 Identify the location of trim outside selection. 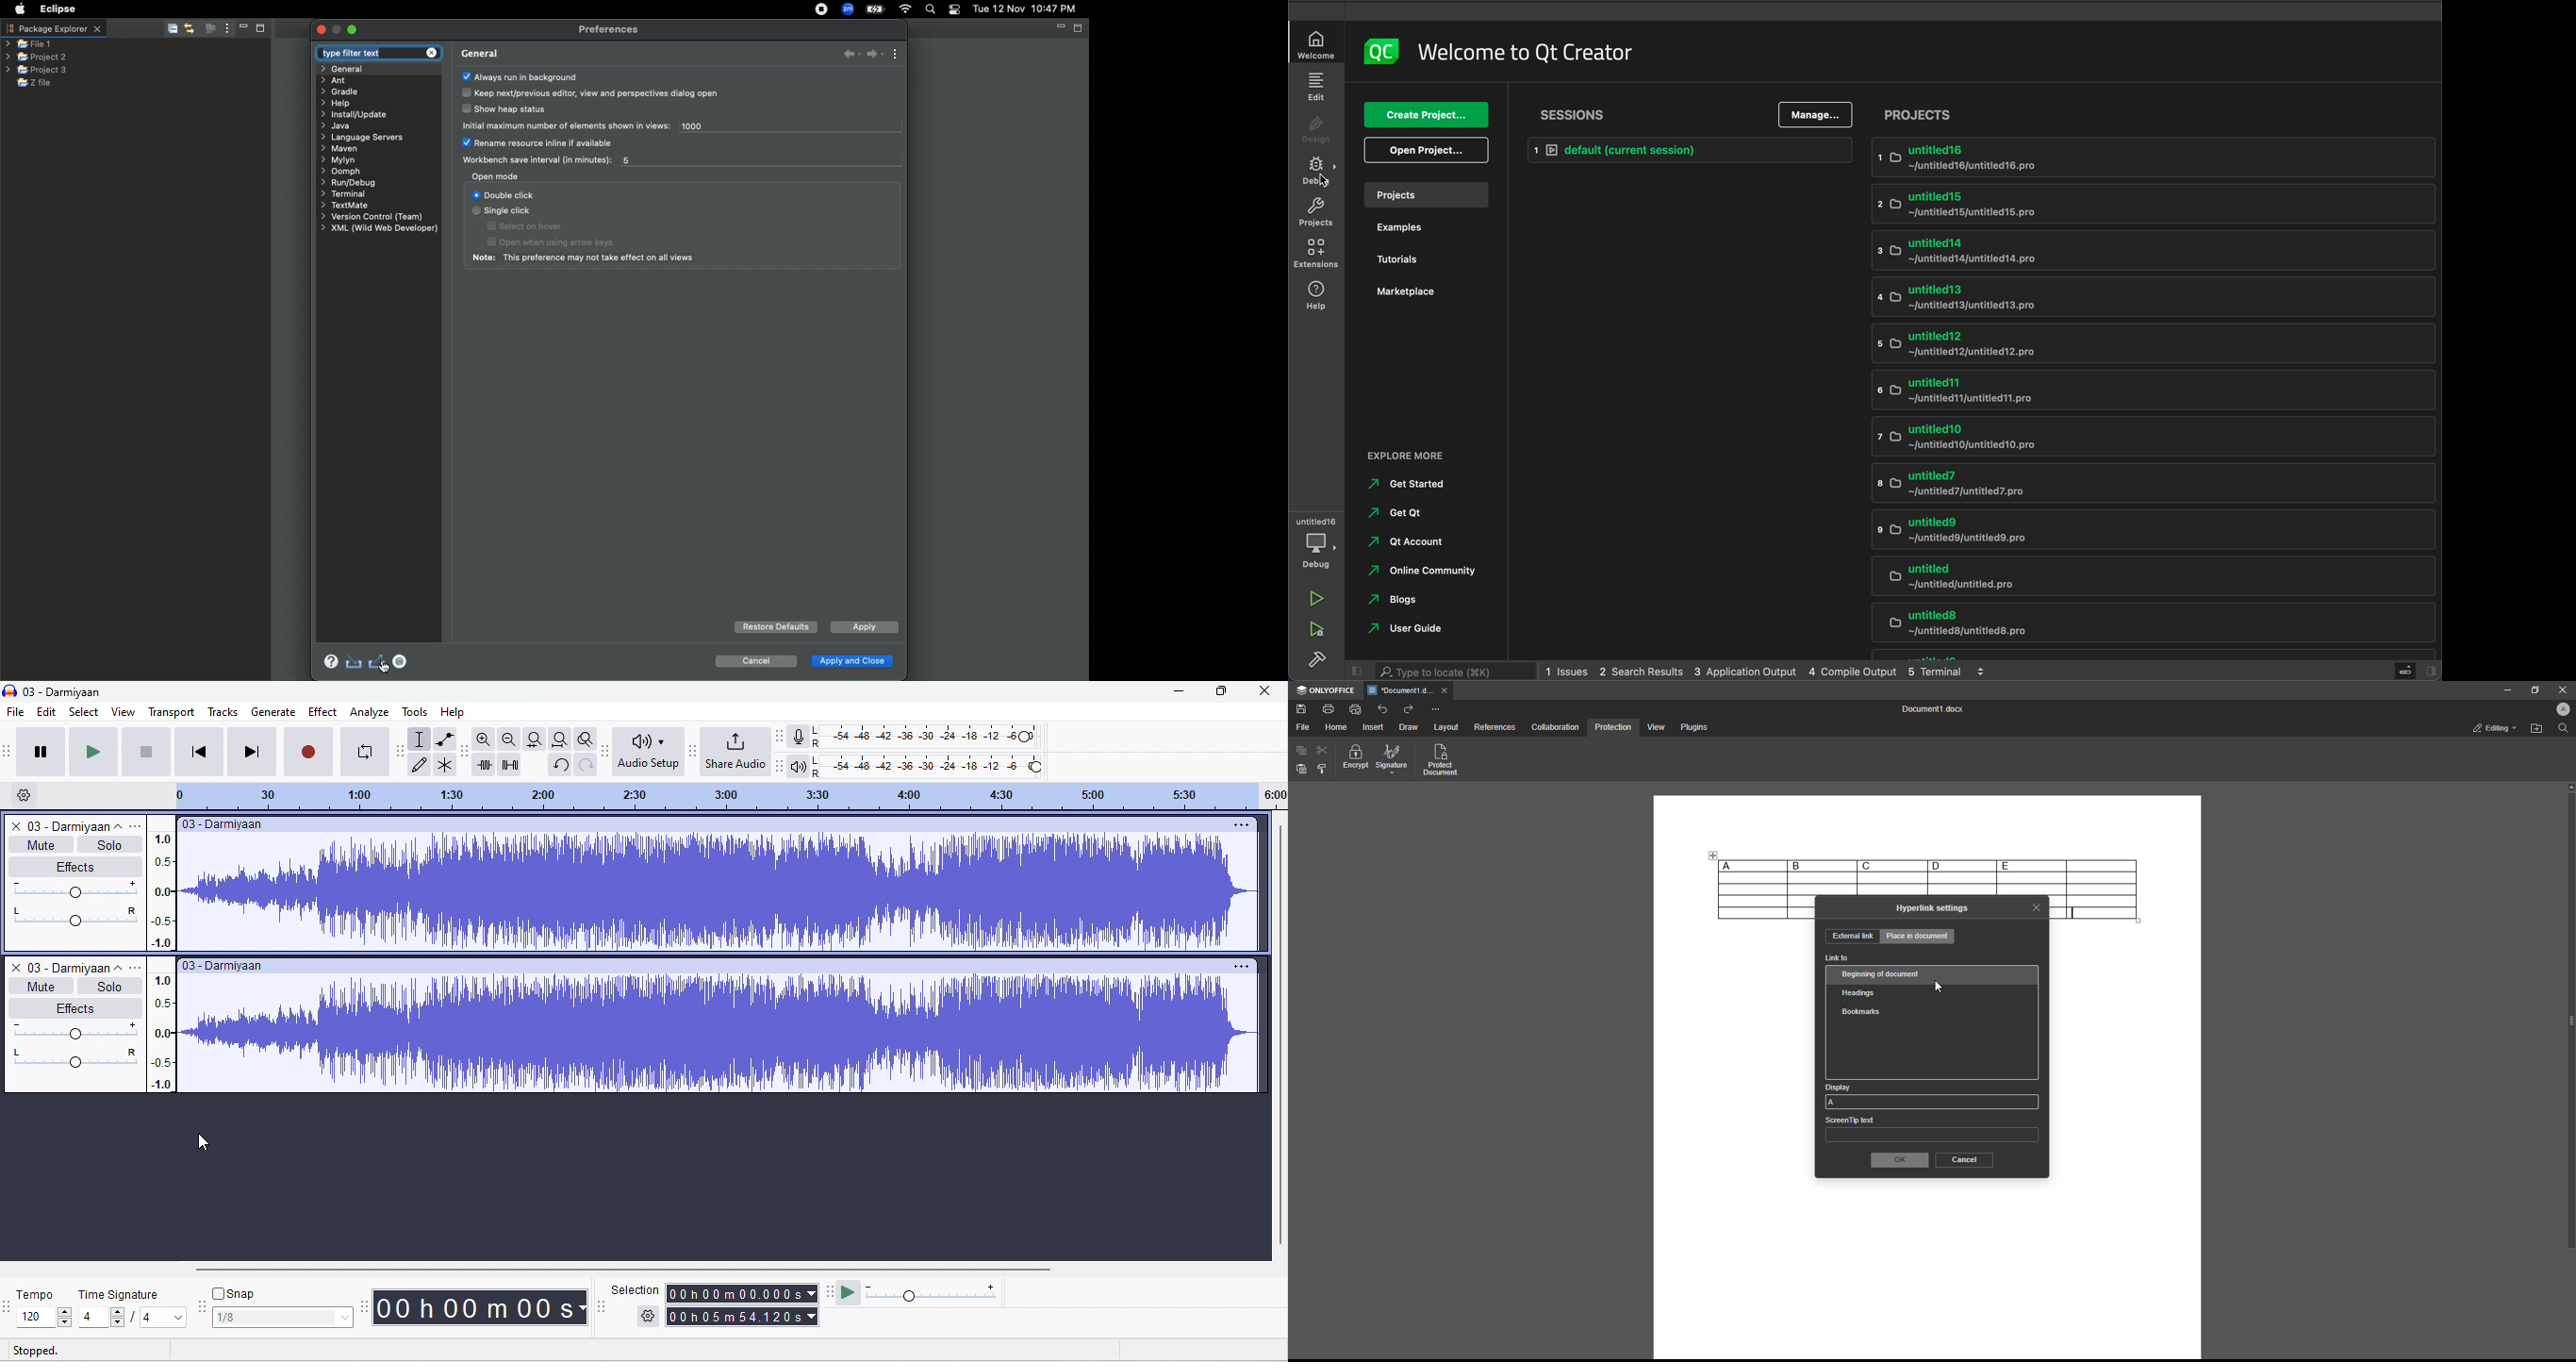
(483, 765).